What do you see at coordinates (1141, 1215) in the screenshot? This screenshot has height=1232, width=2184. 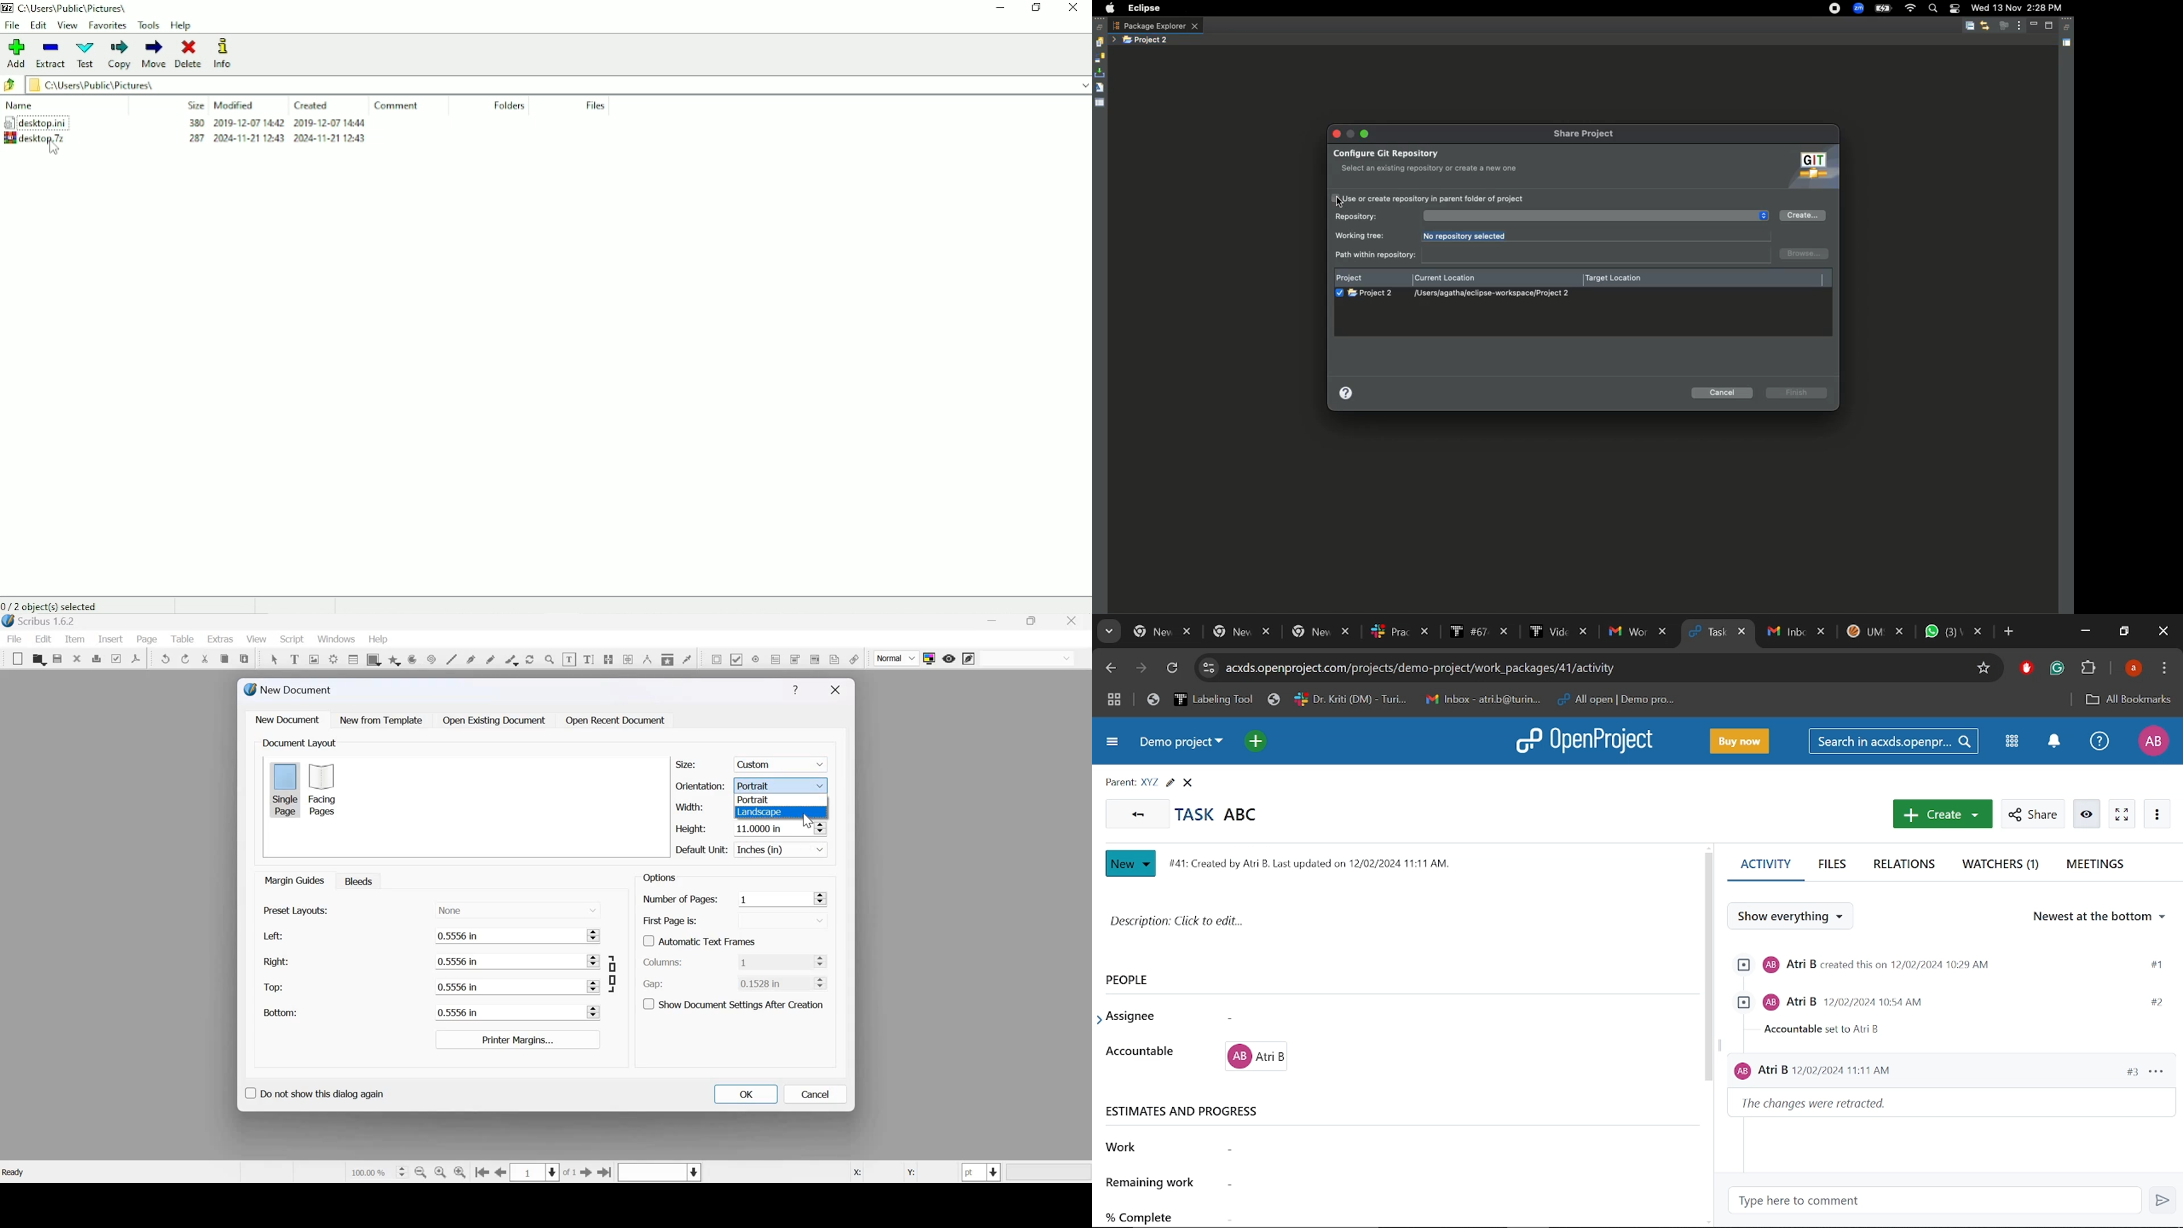 I see `% Complete` at bounding box center [1141, 1215].